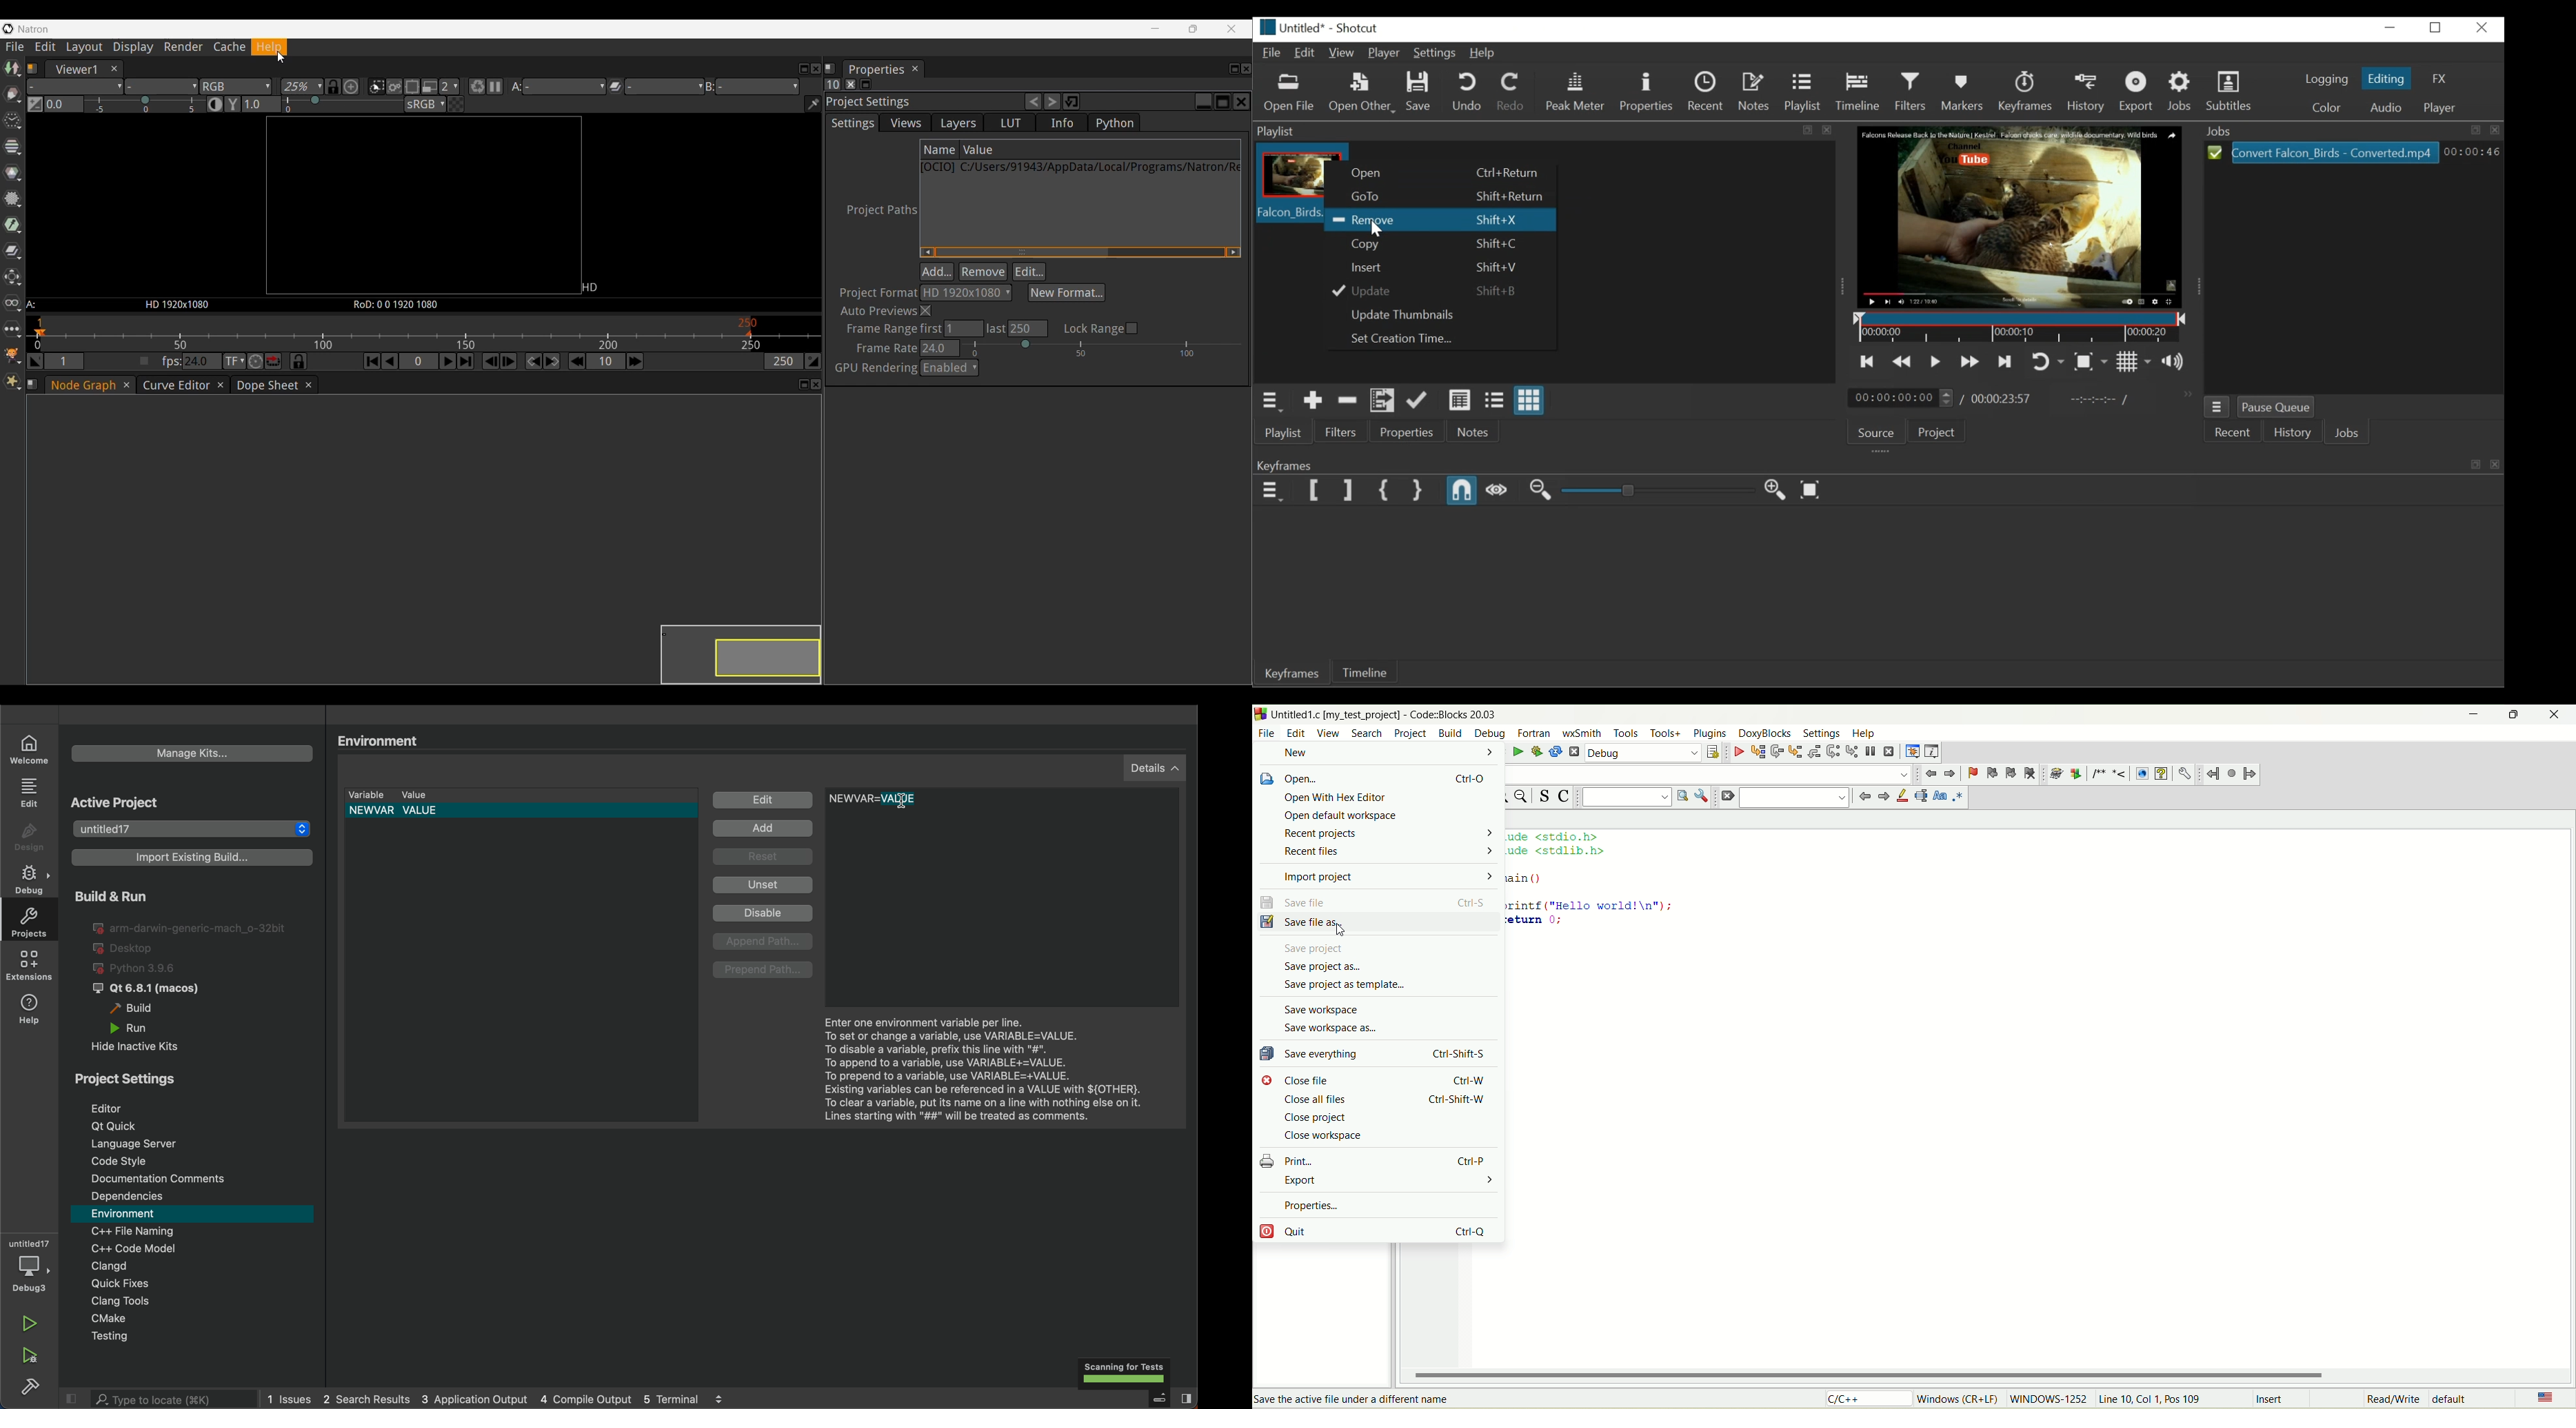 The image size is (2576, 1428). I want to click on close, so click(1835, 133).